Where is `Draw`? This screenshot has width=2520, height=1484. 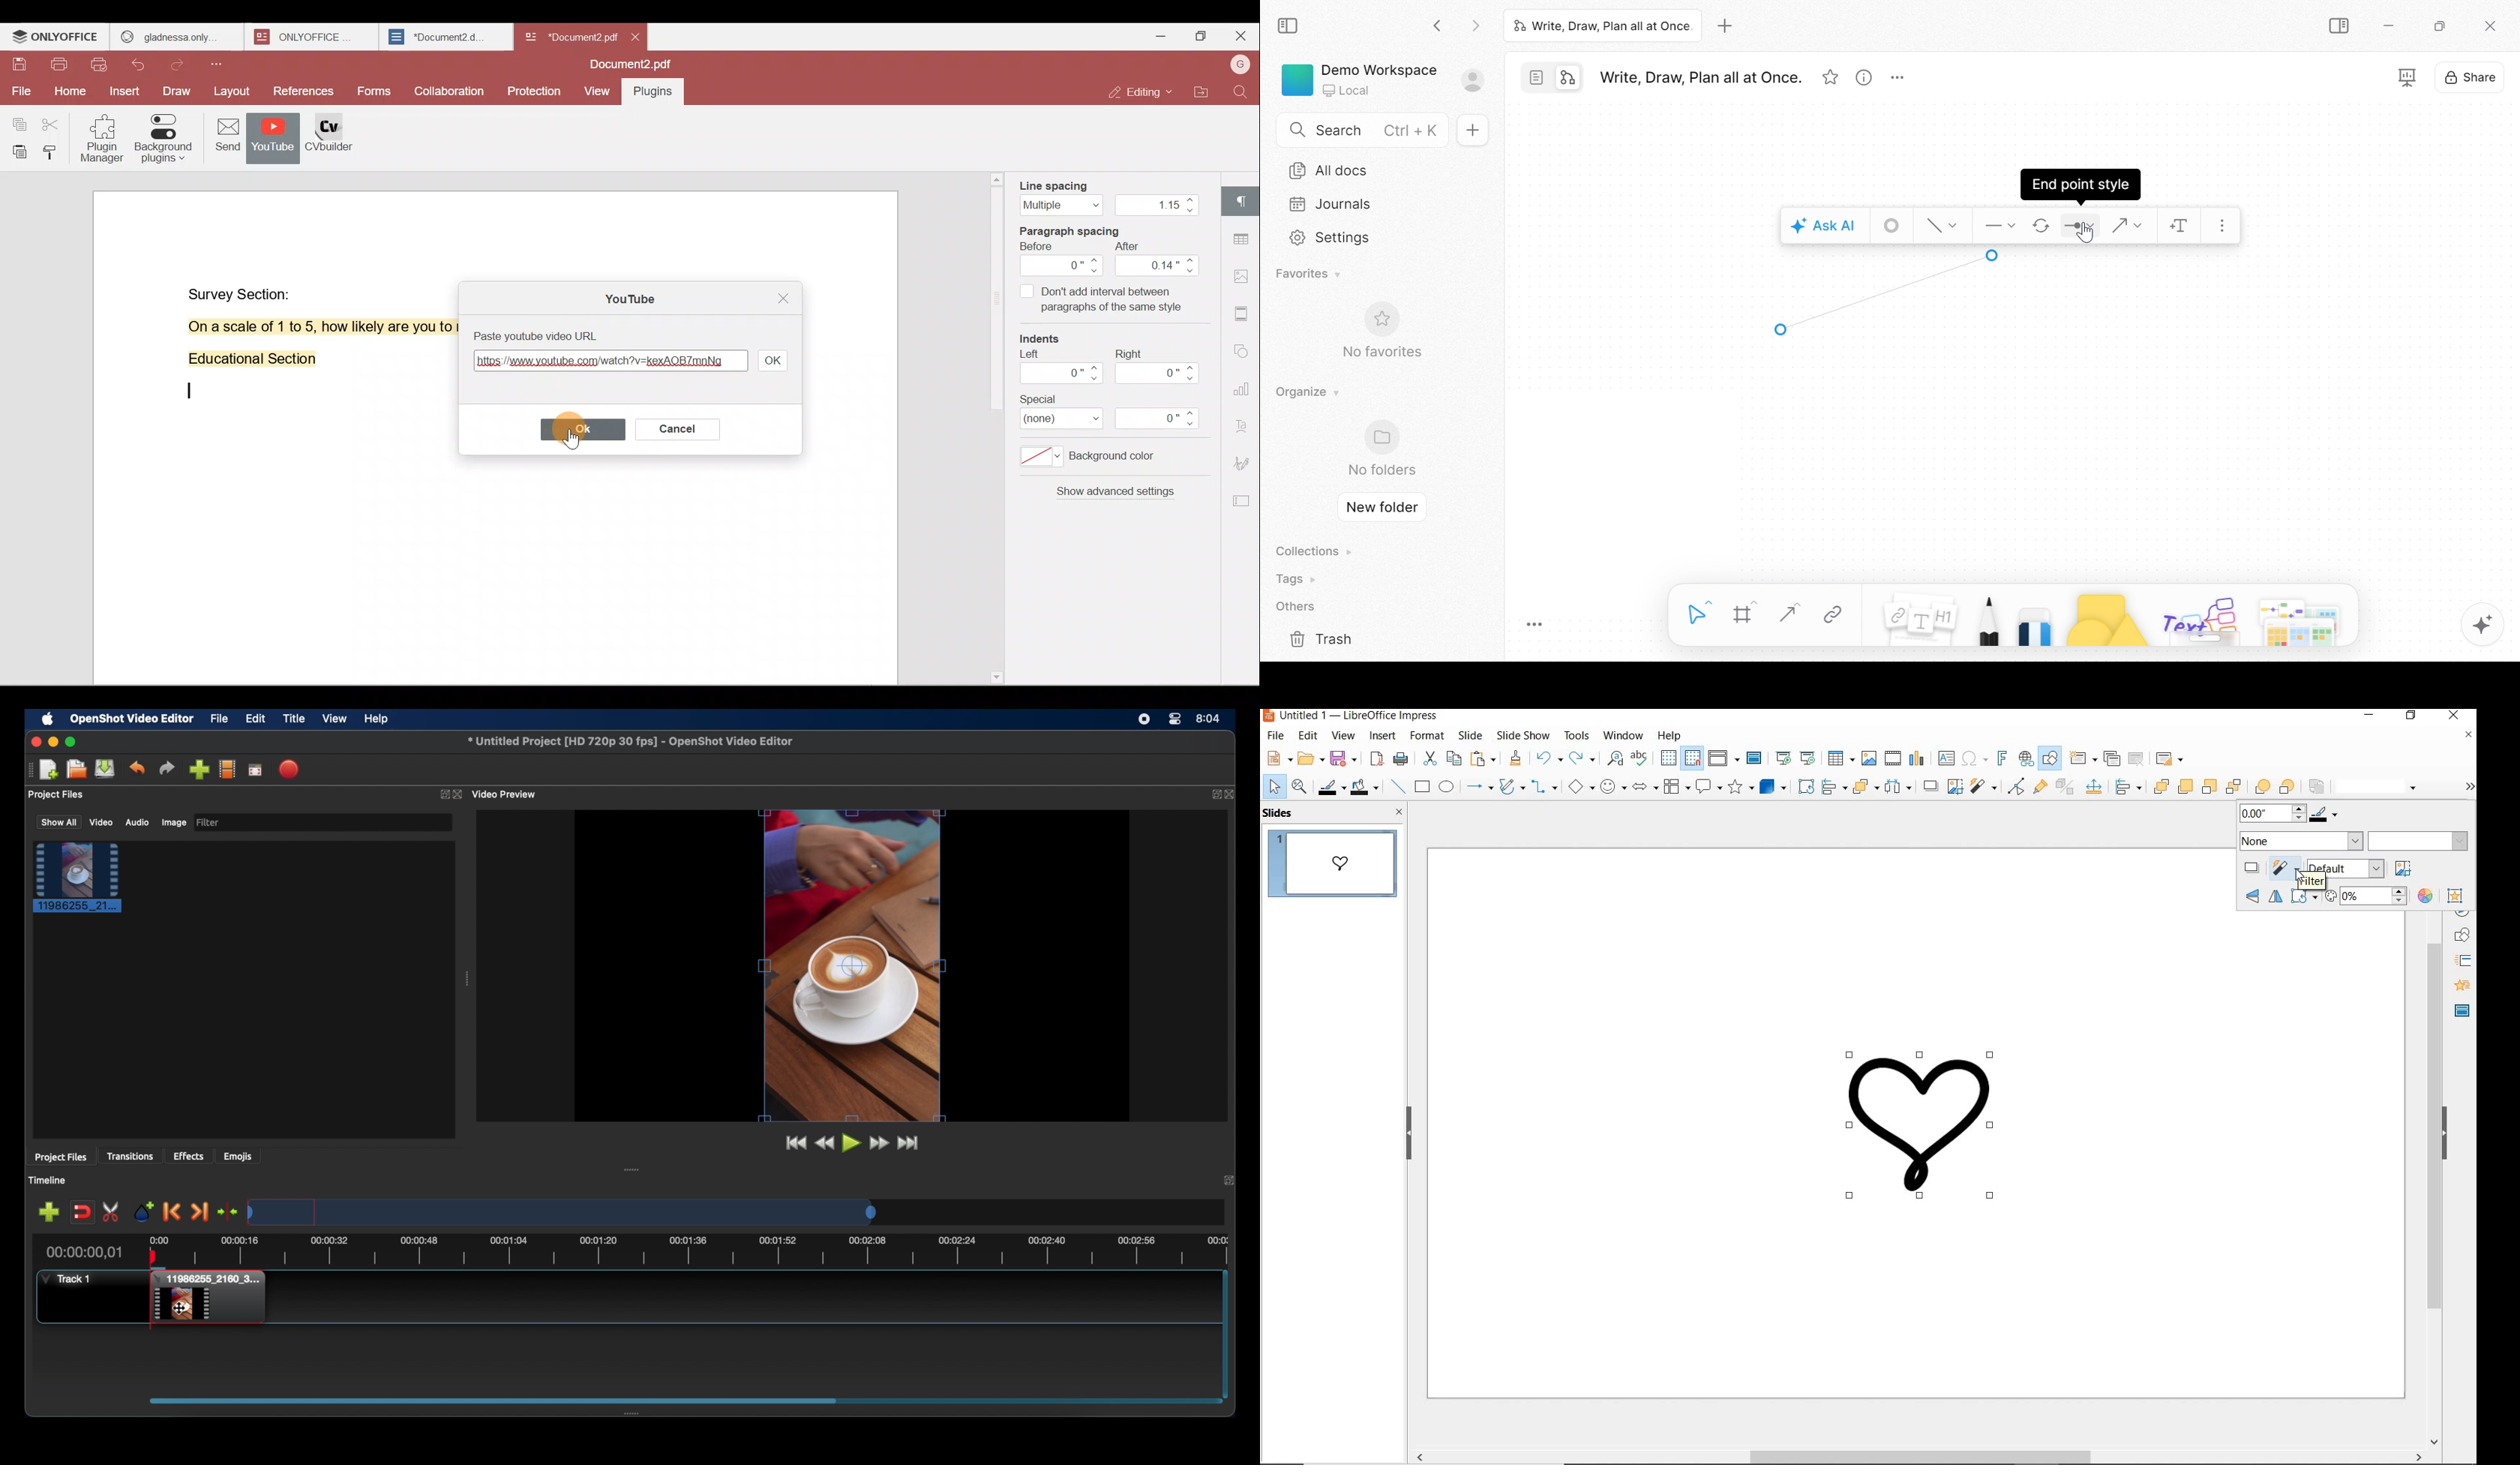 Draw is located at coordinates (178, 93).